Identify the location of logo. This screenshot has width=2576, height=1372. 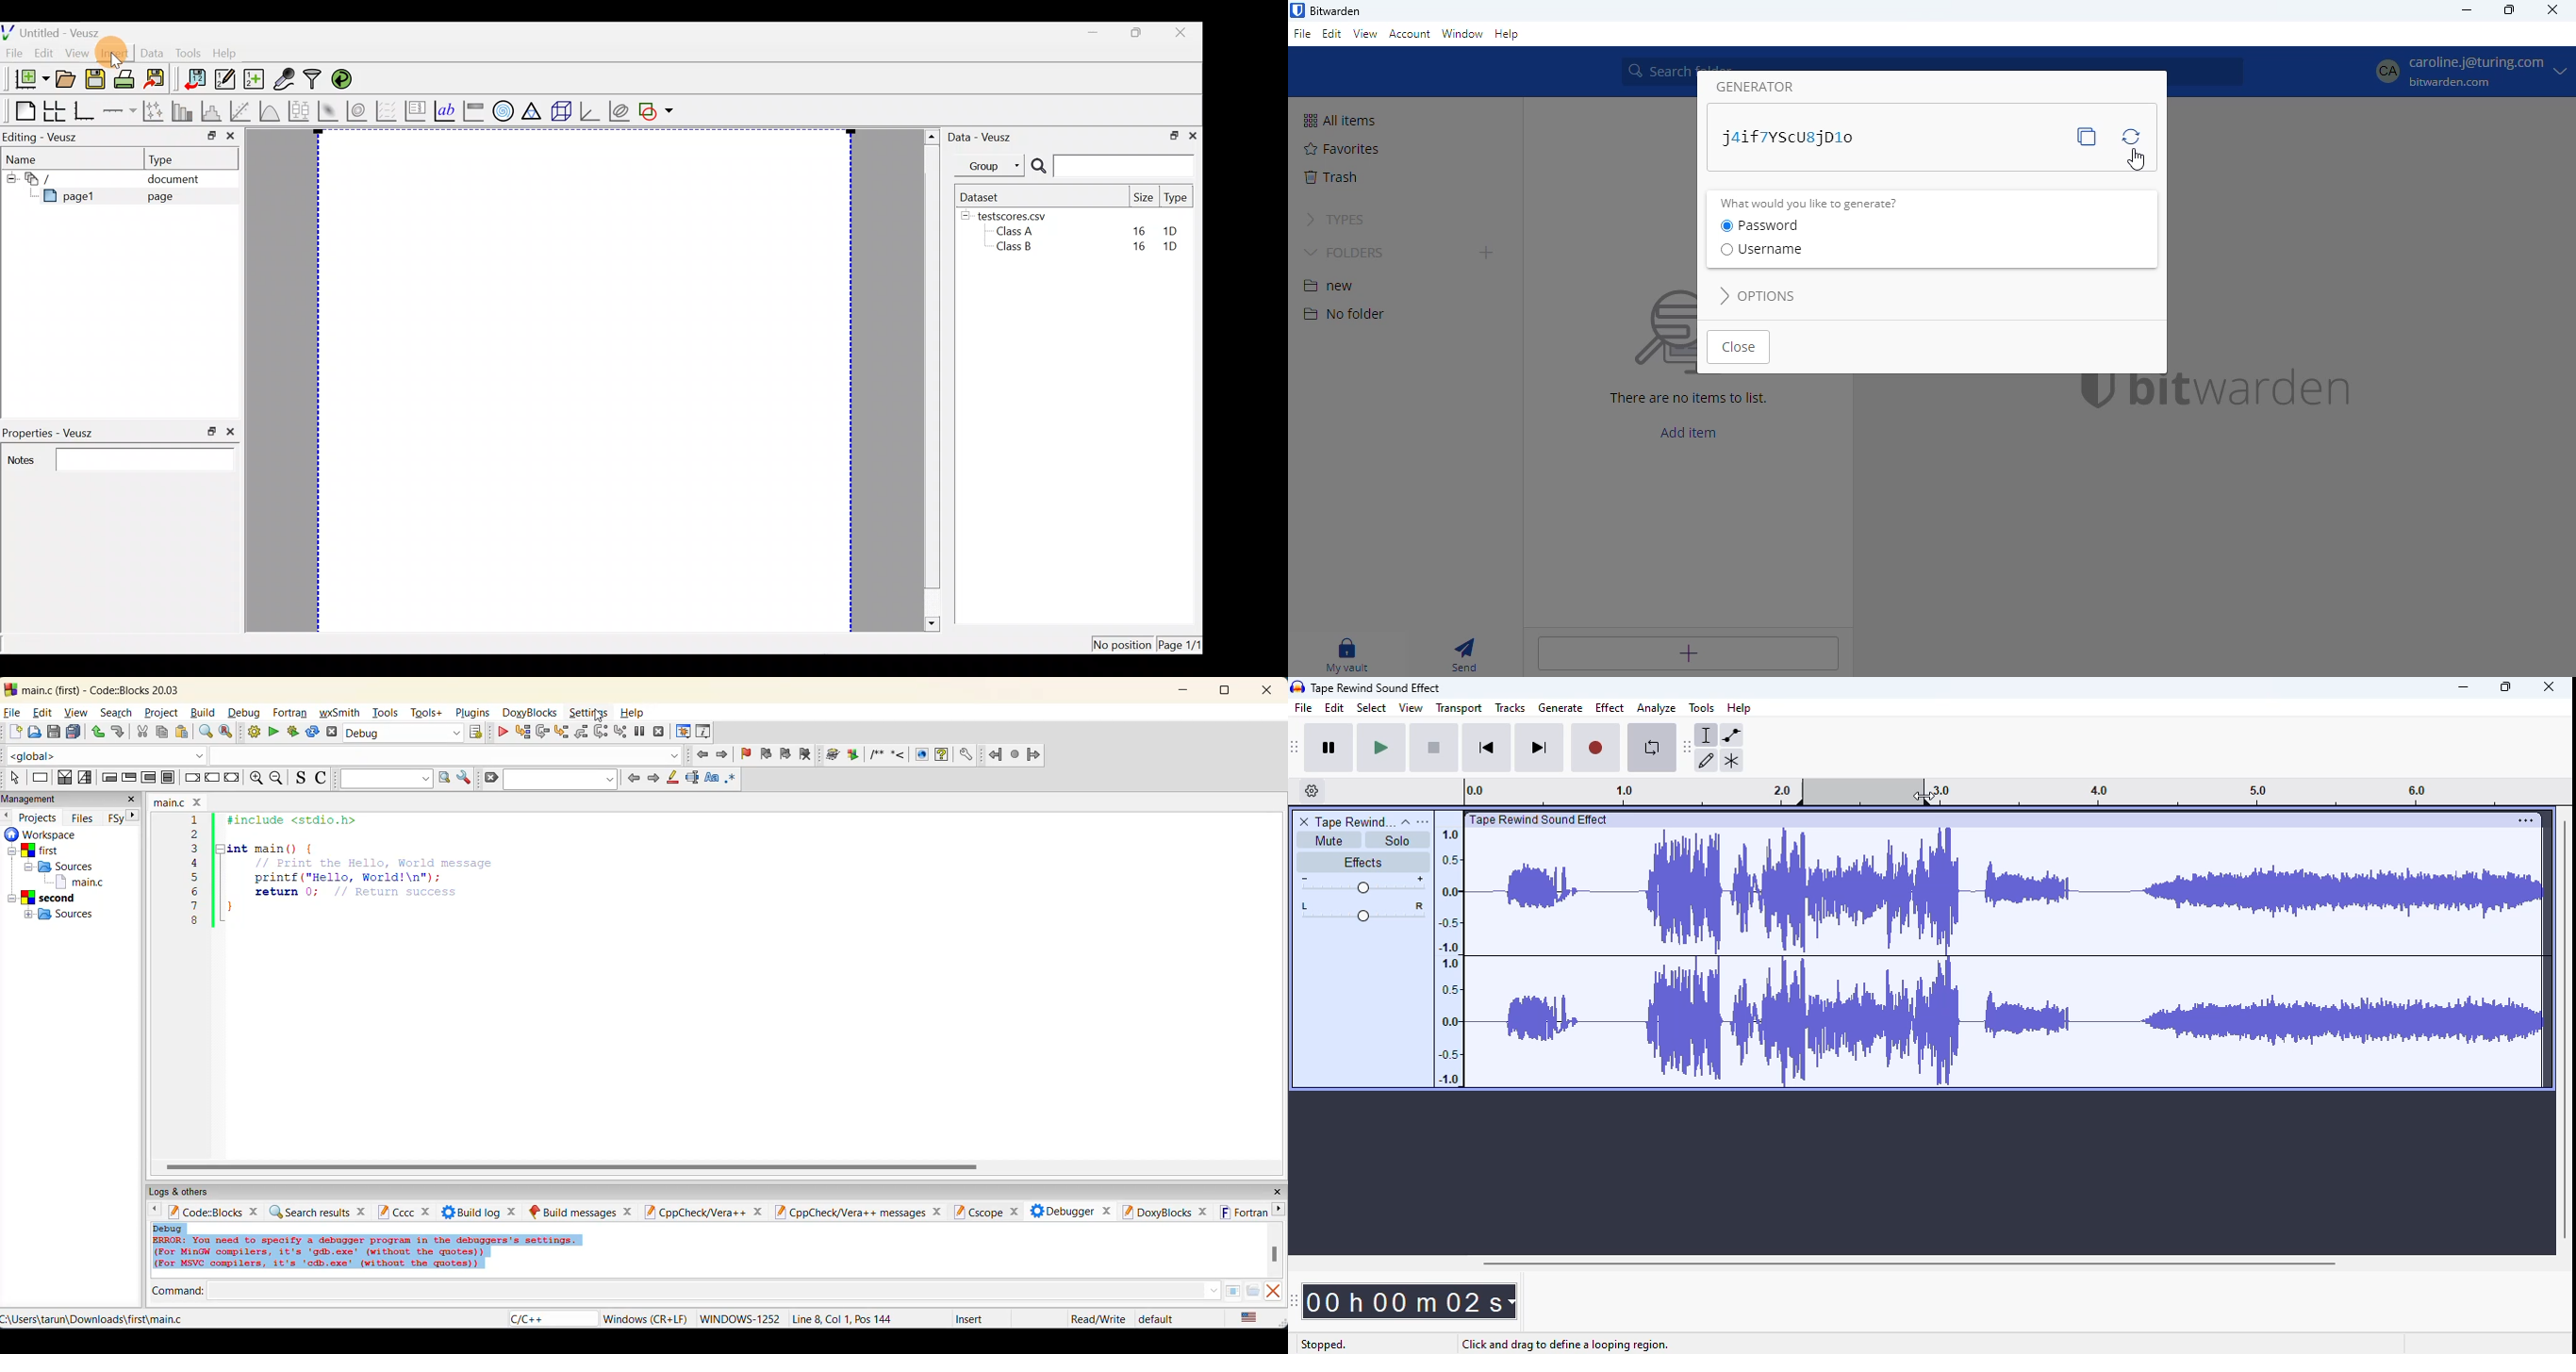
(1297, 9).